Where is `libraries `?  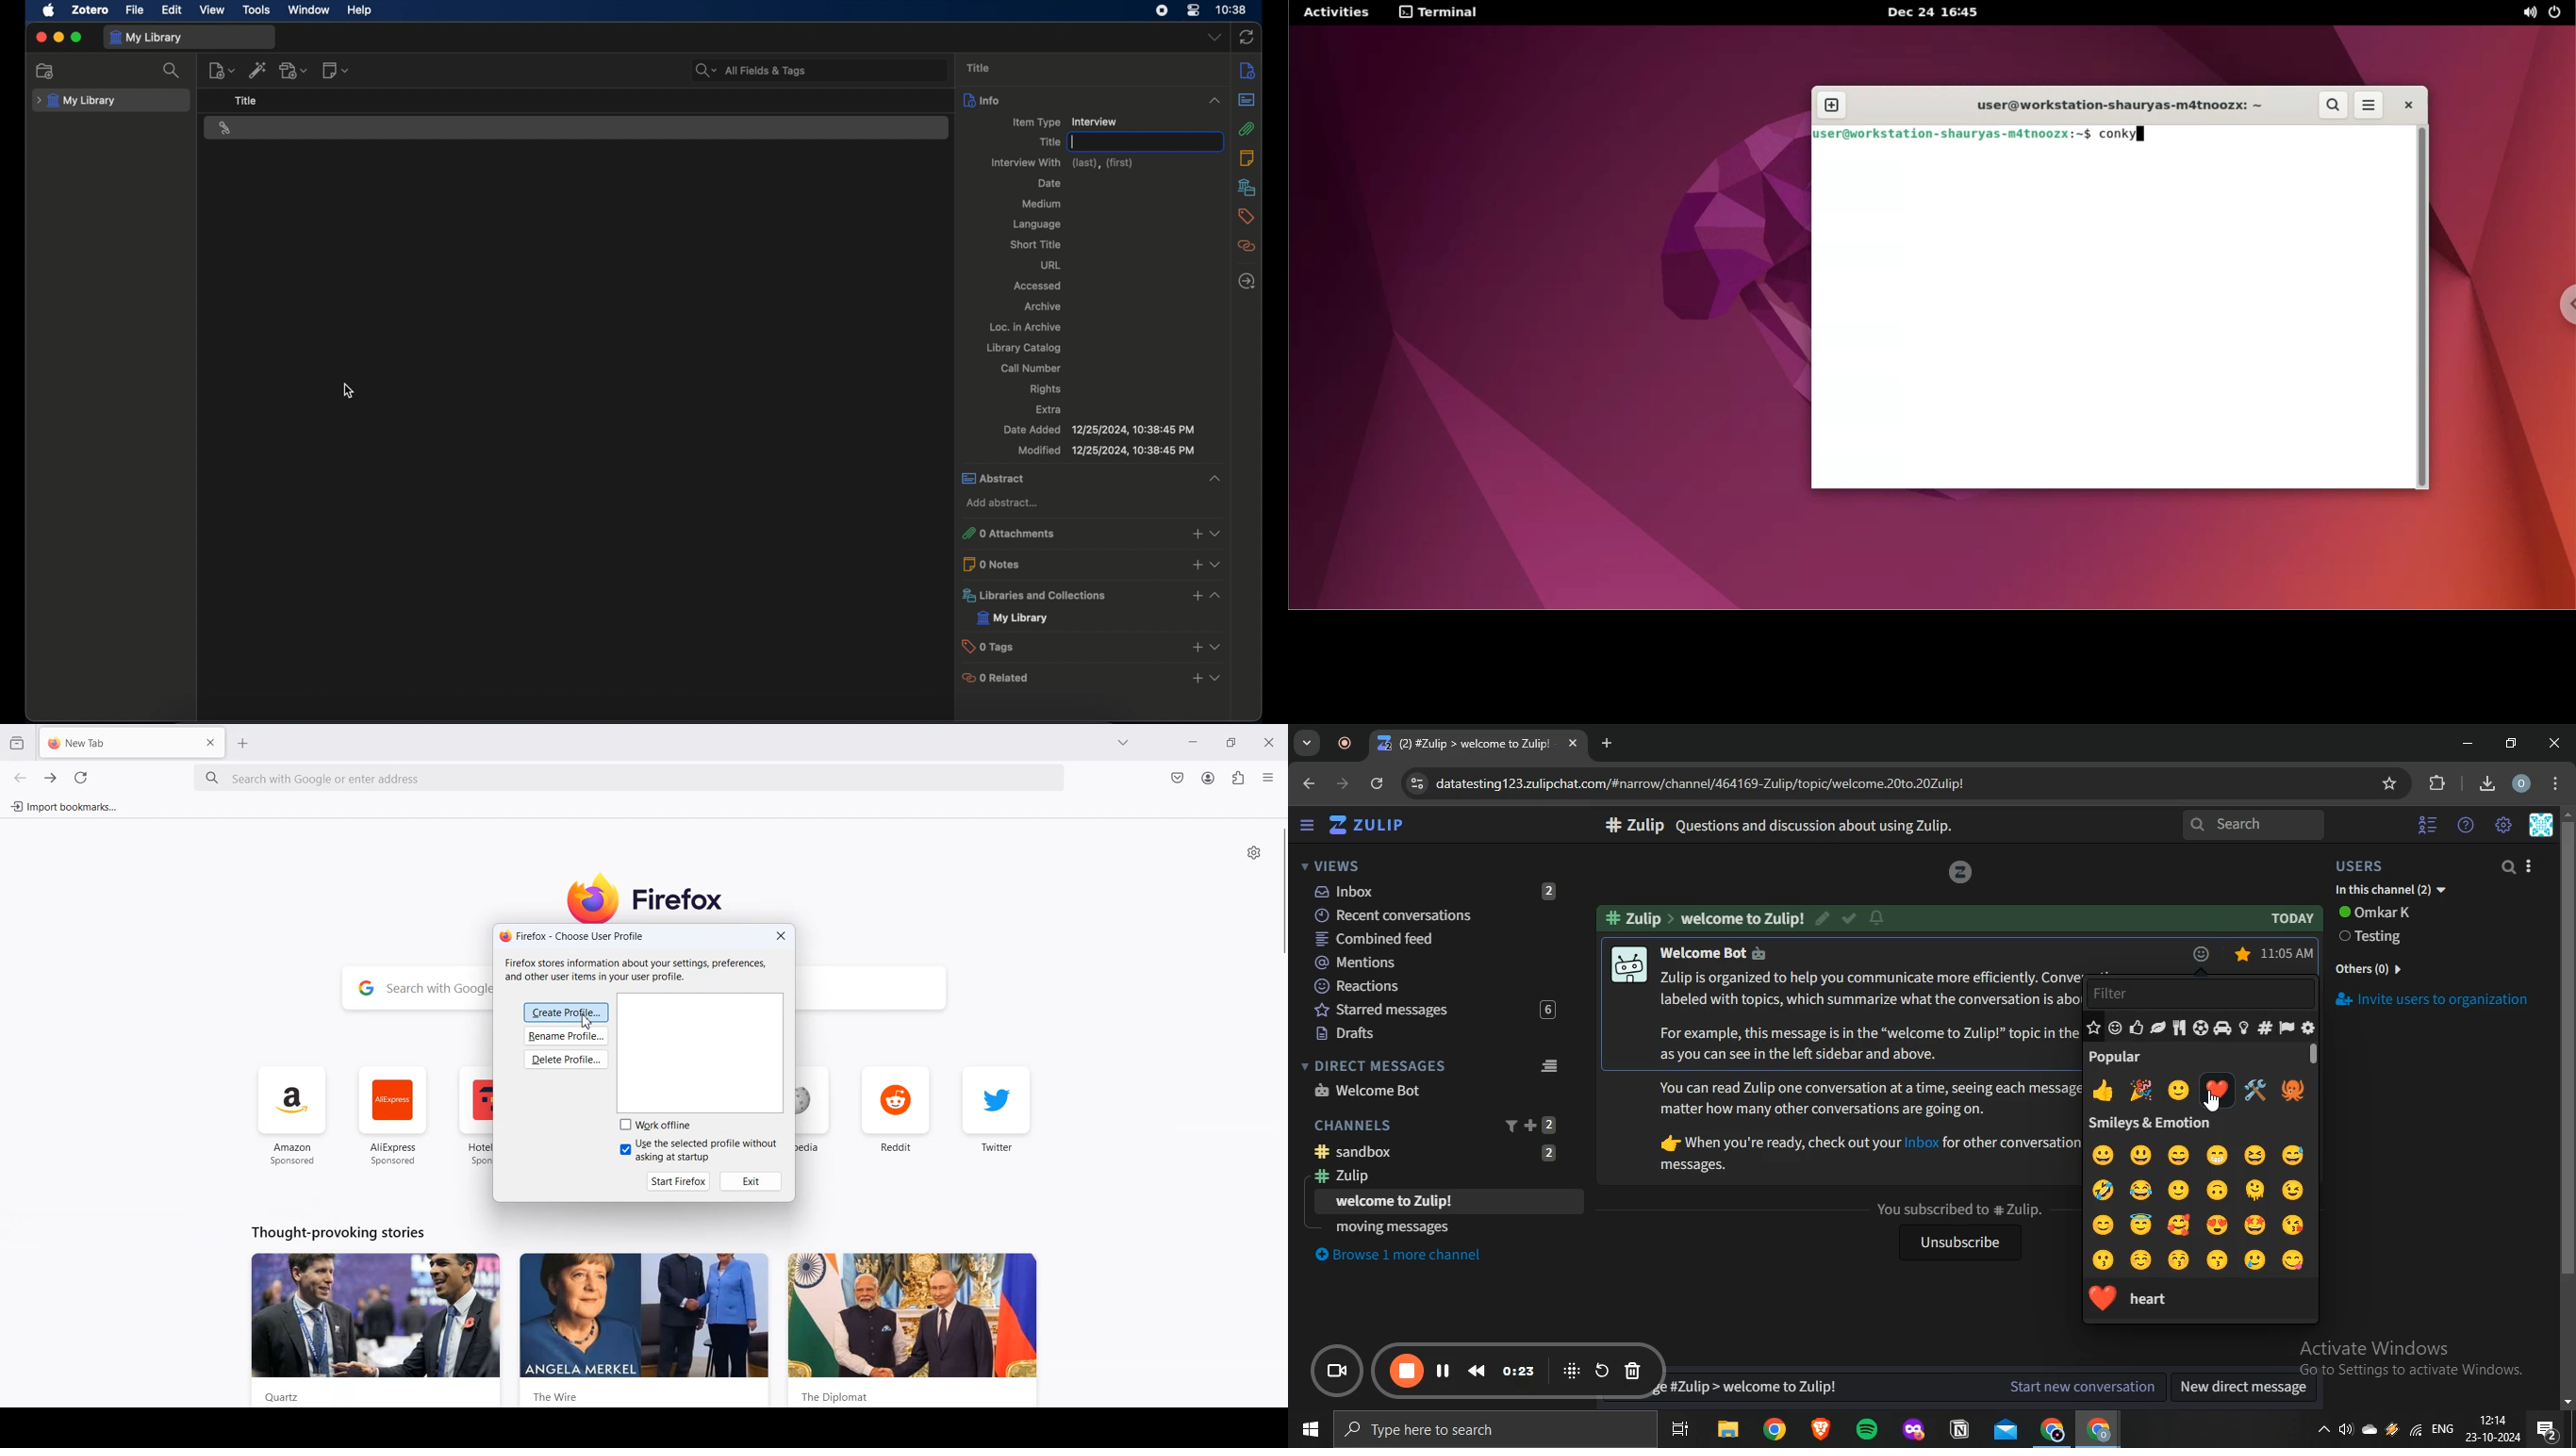 libraries  is located at coordinates (1247, 187).